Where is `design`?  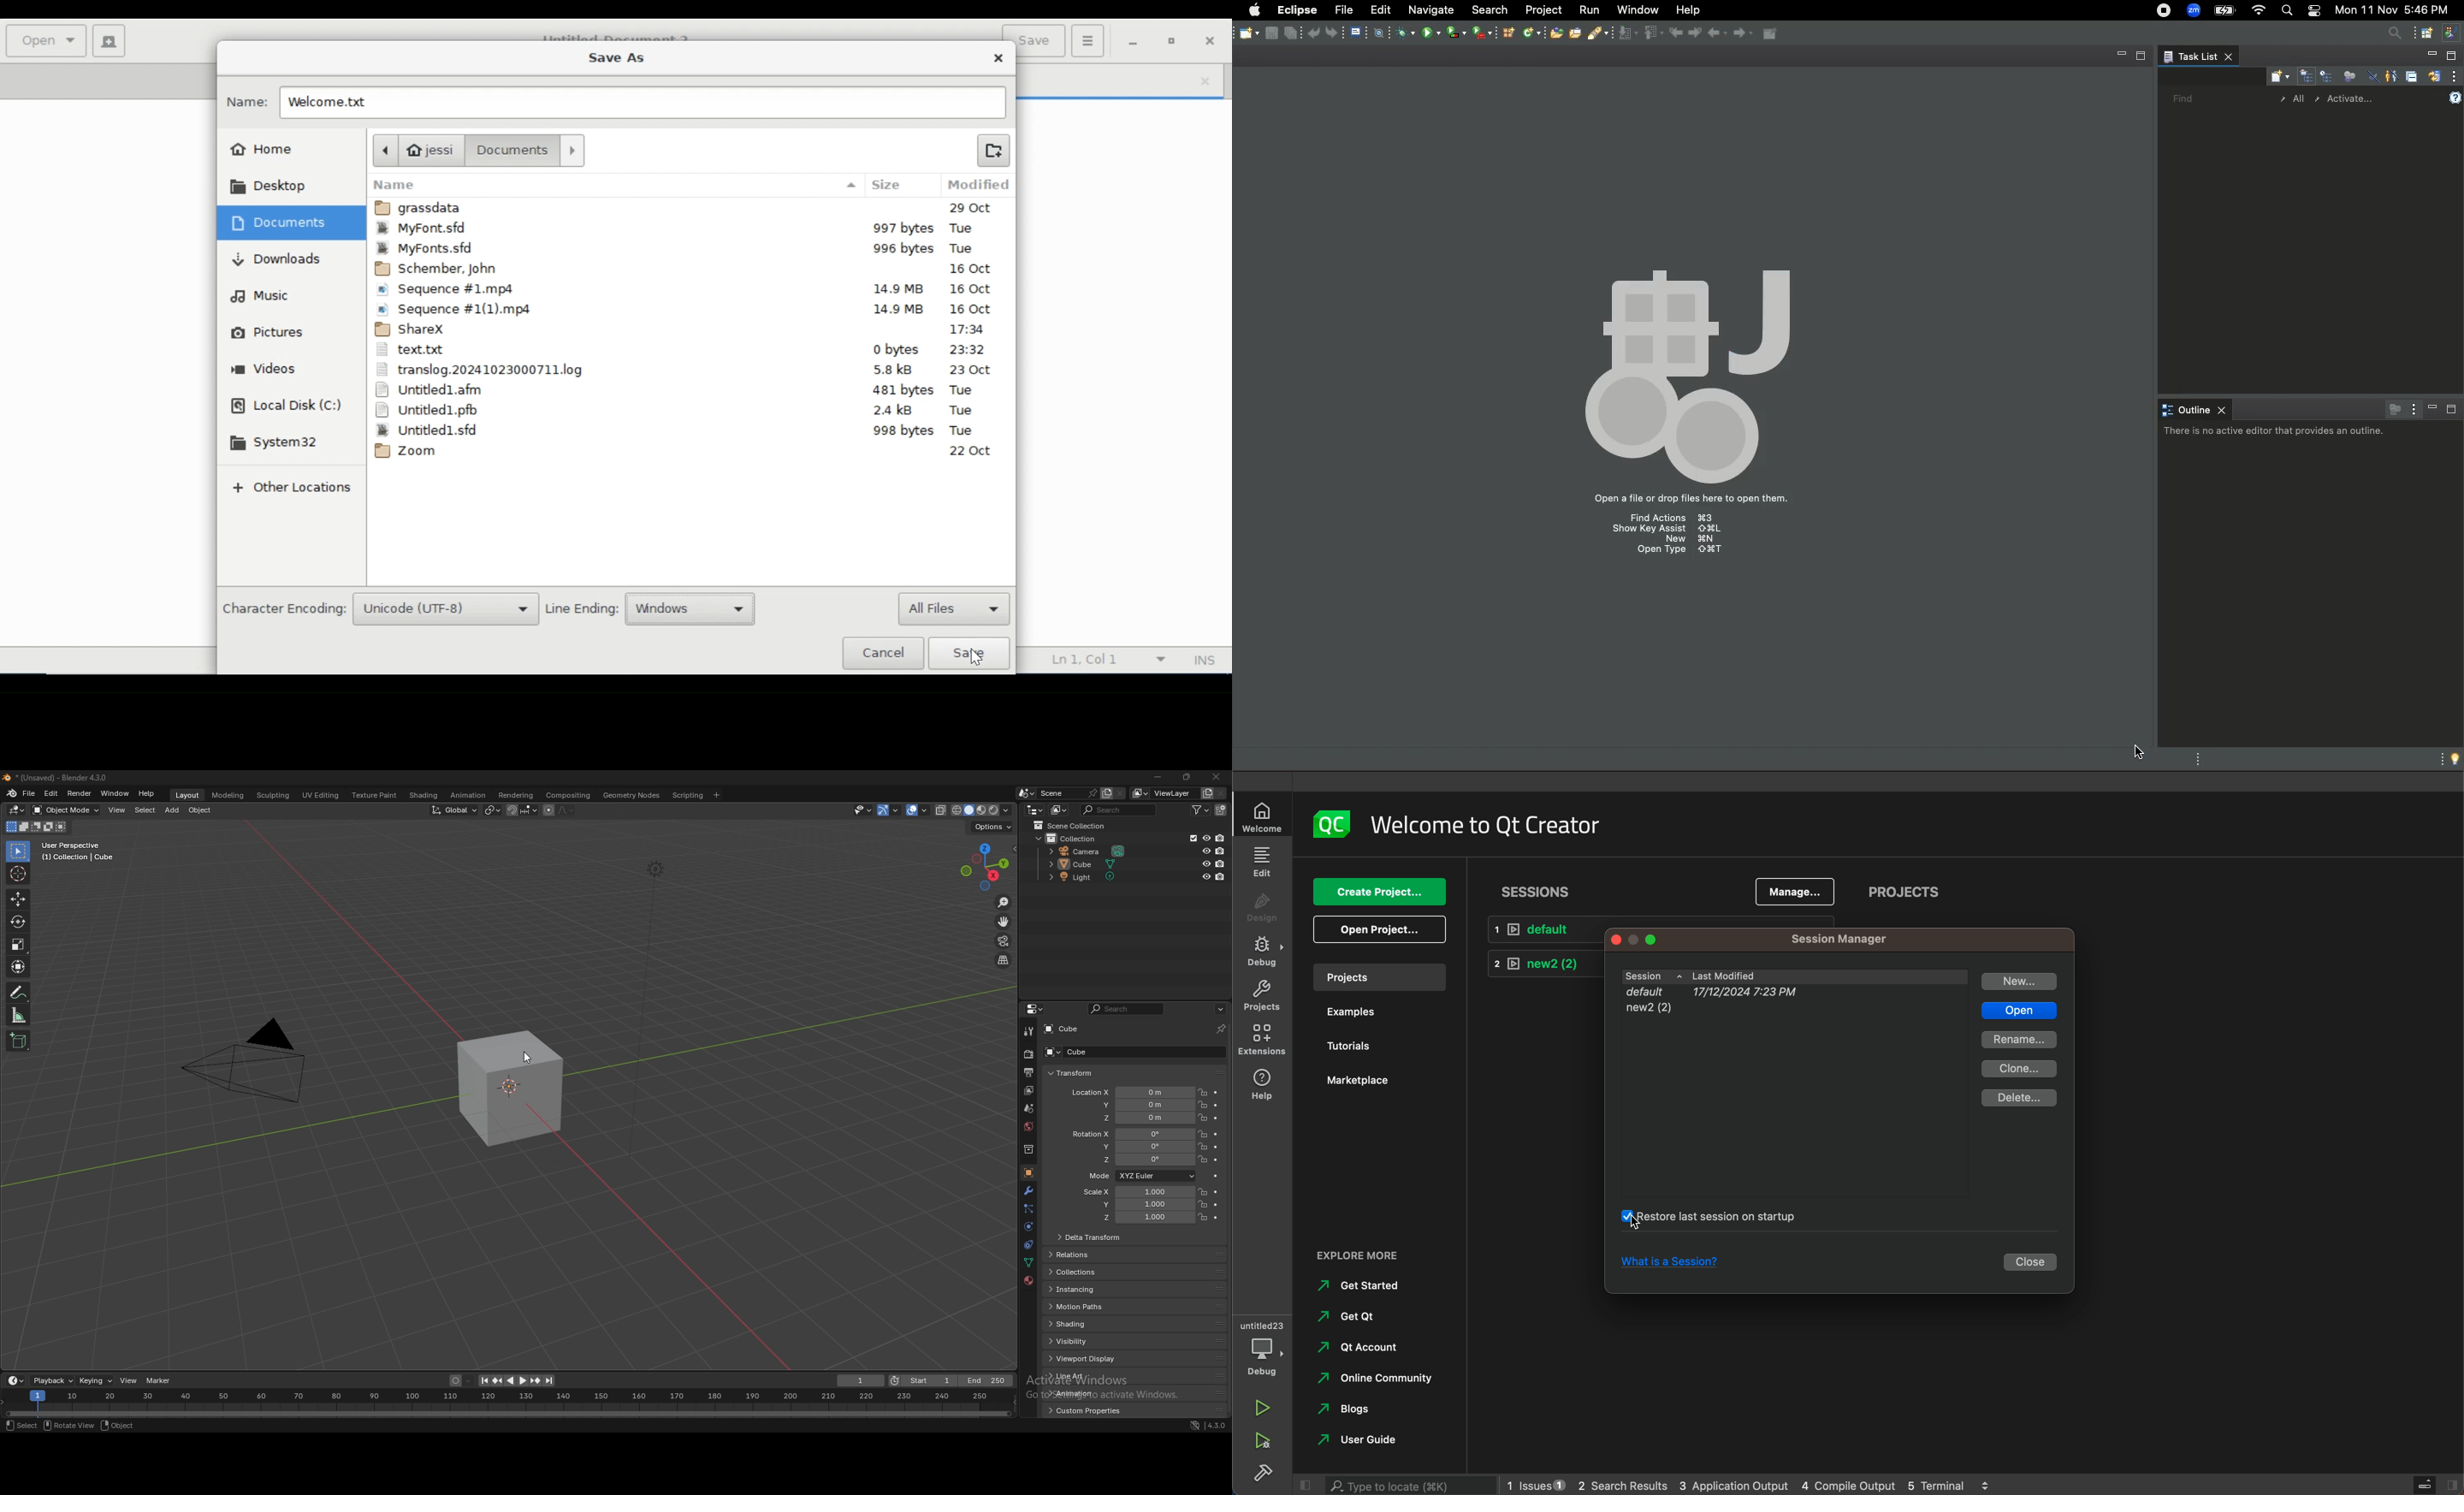 design is located at coordinates (1263, 906).